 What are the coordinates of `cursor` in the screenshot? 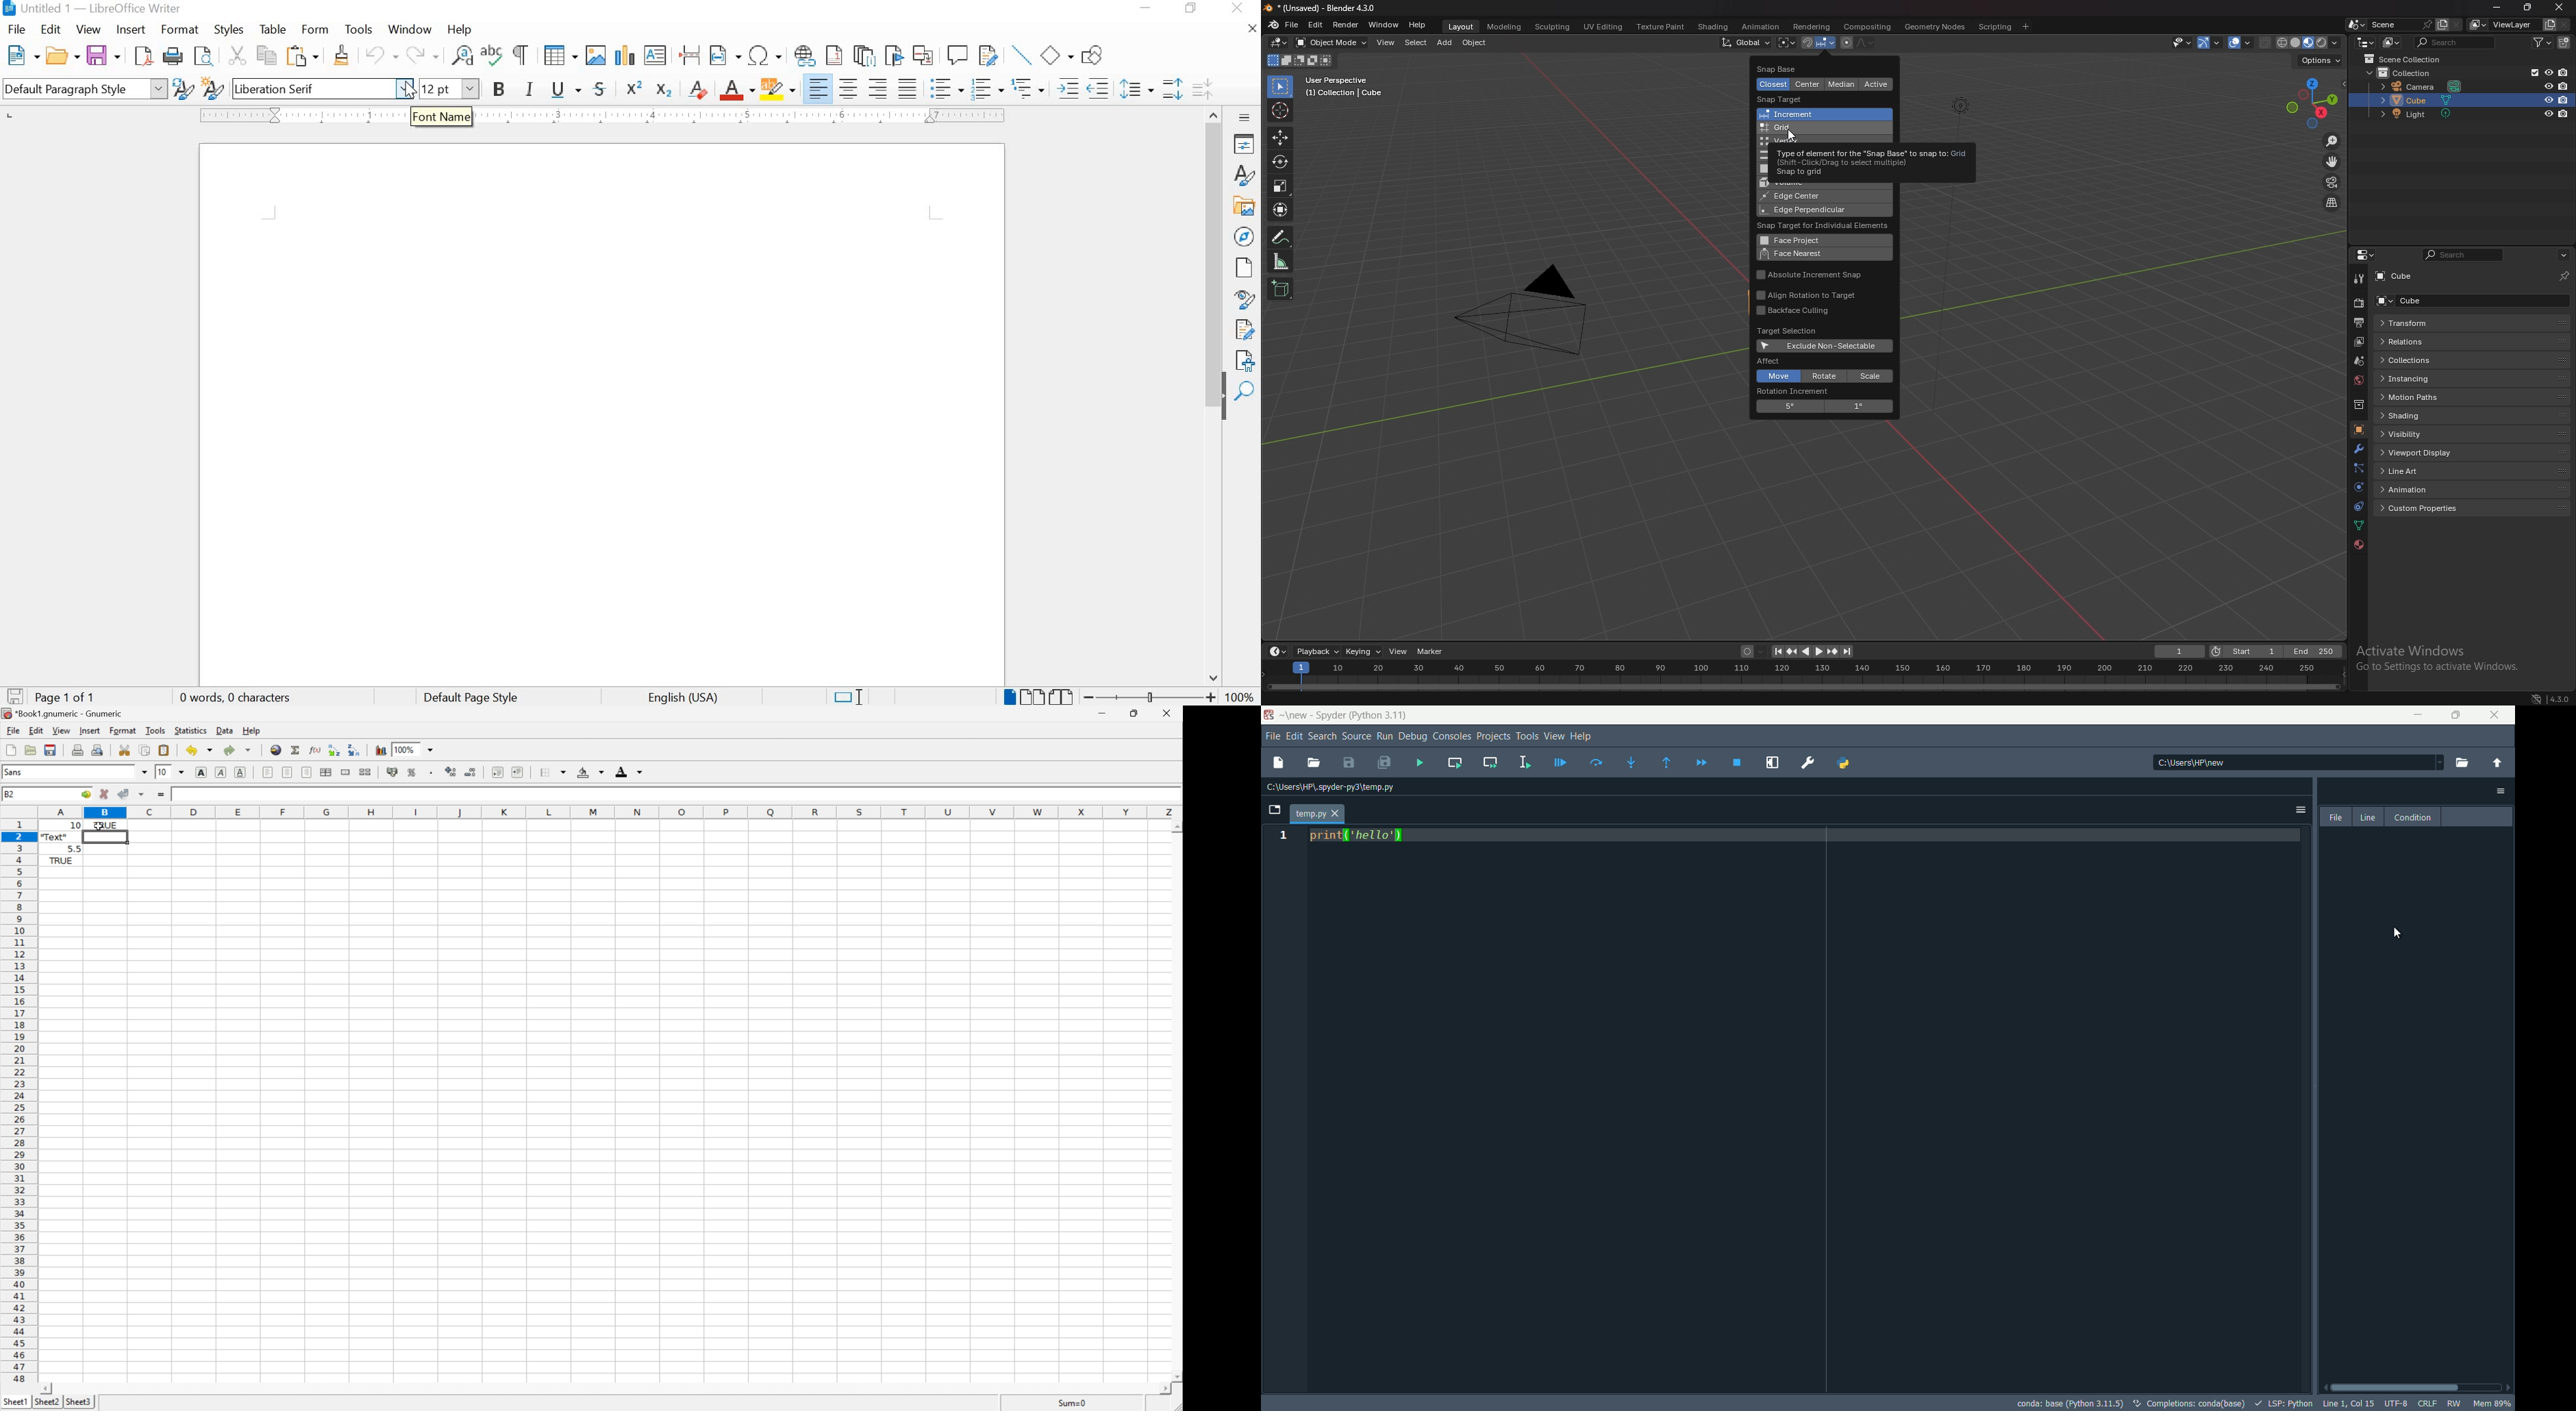 It's located at (1792, 136).